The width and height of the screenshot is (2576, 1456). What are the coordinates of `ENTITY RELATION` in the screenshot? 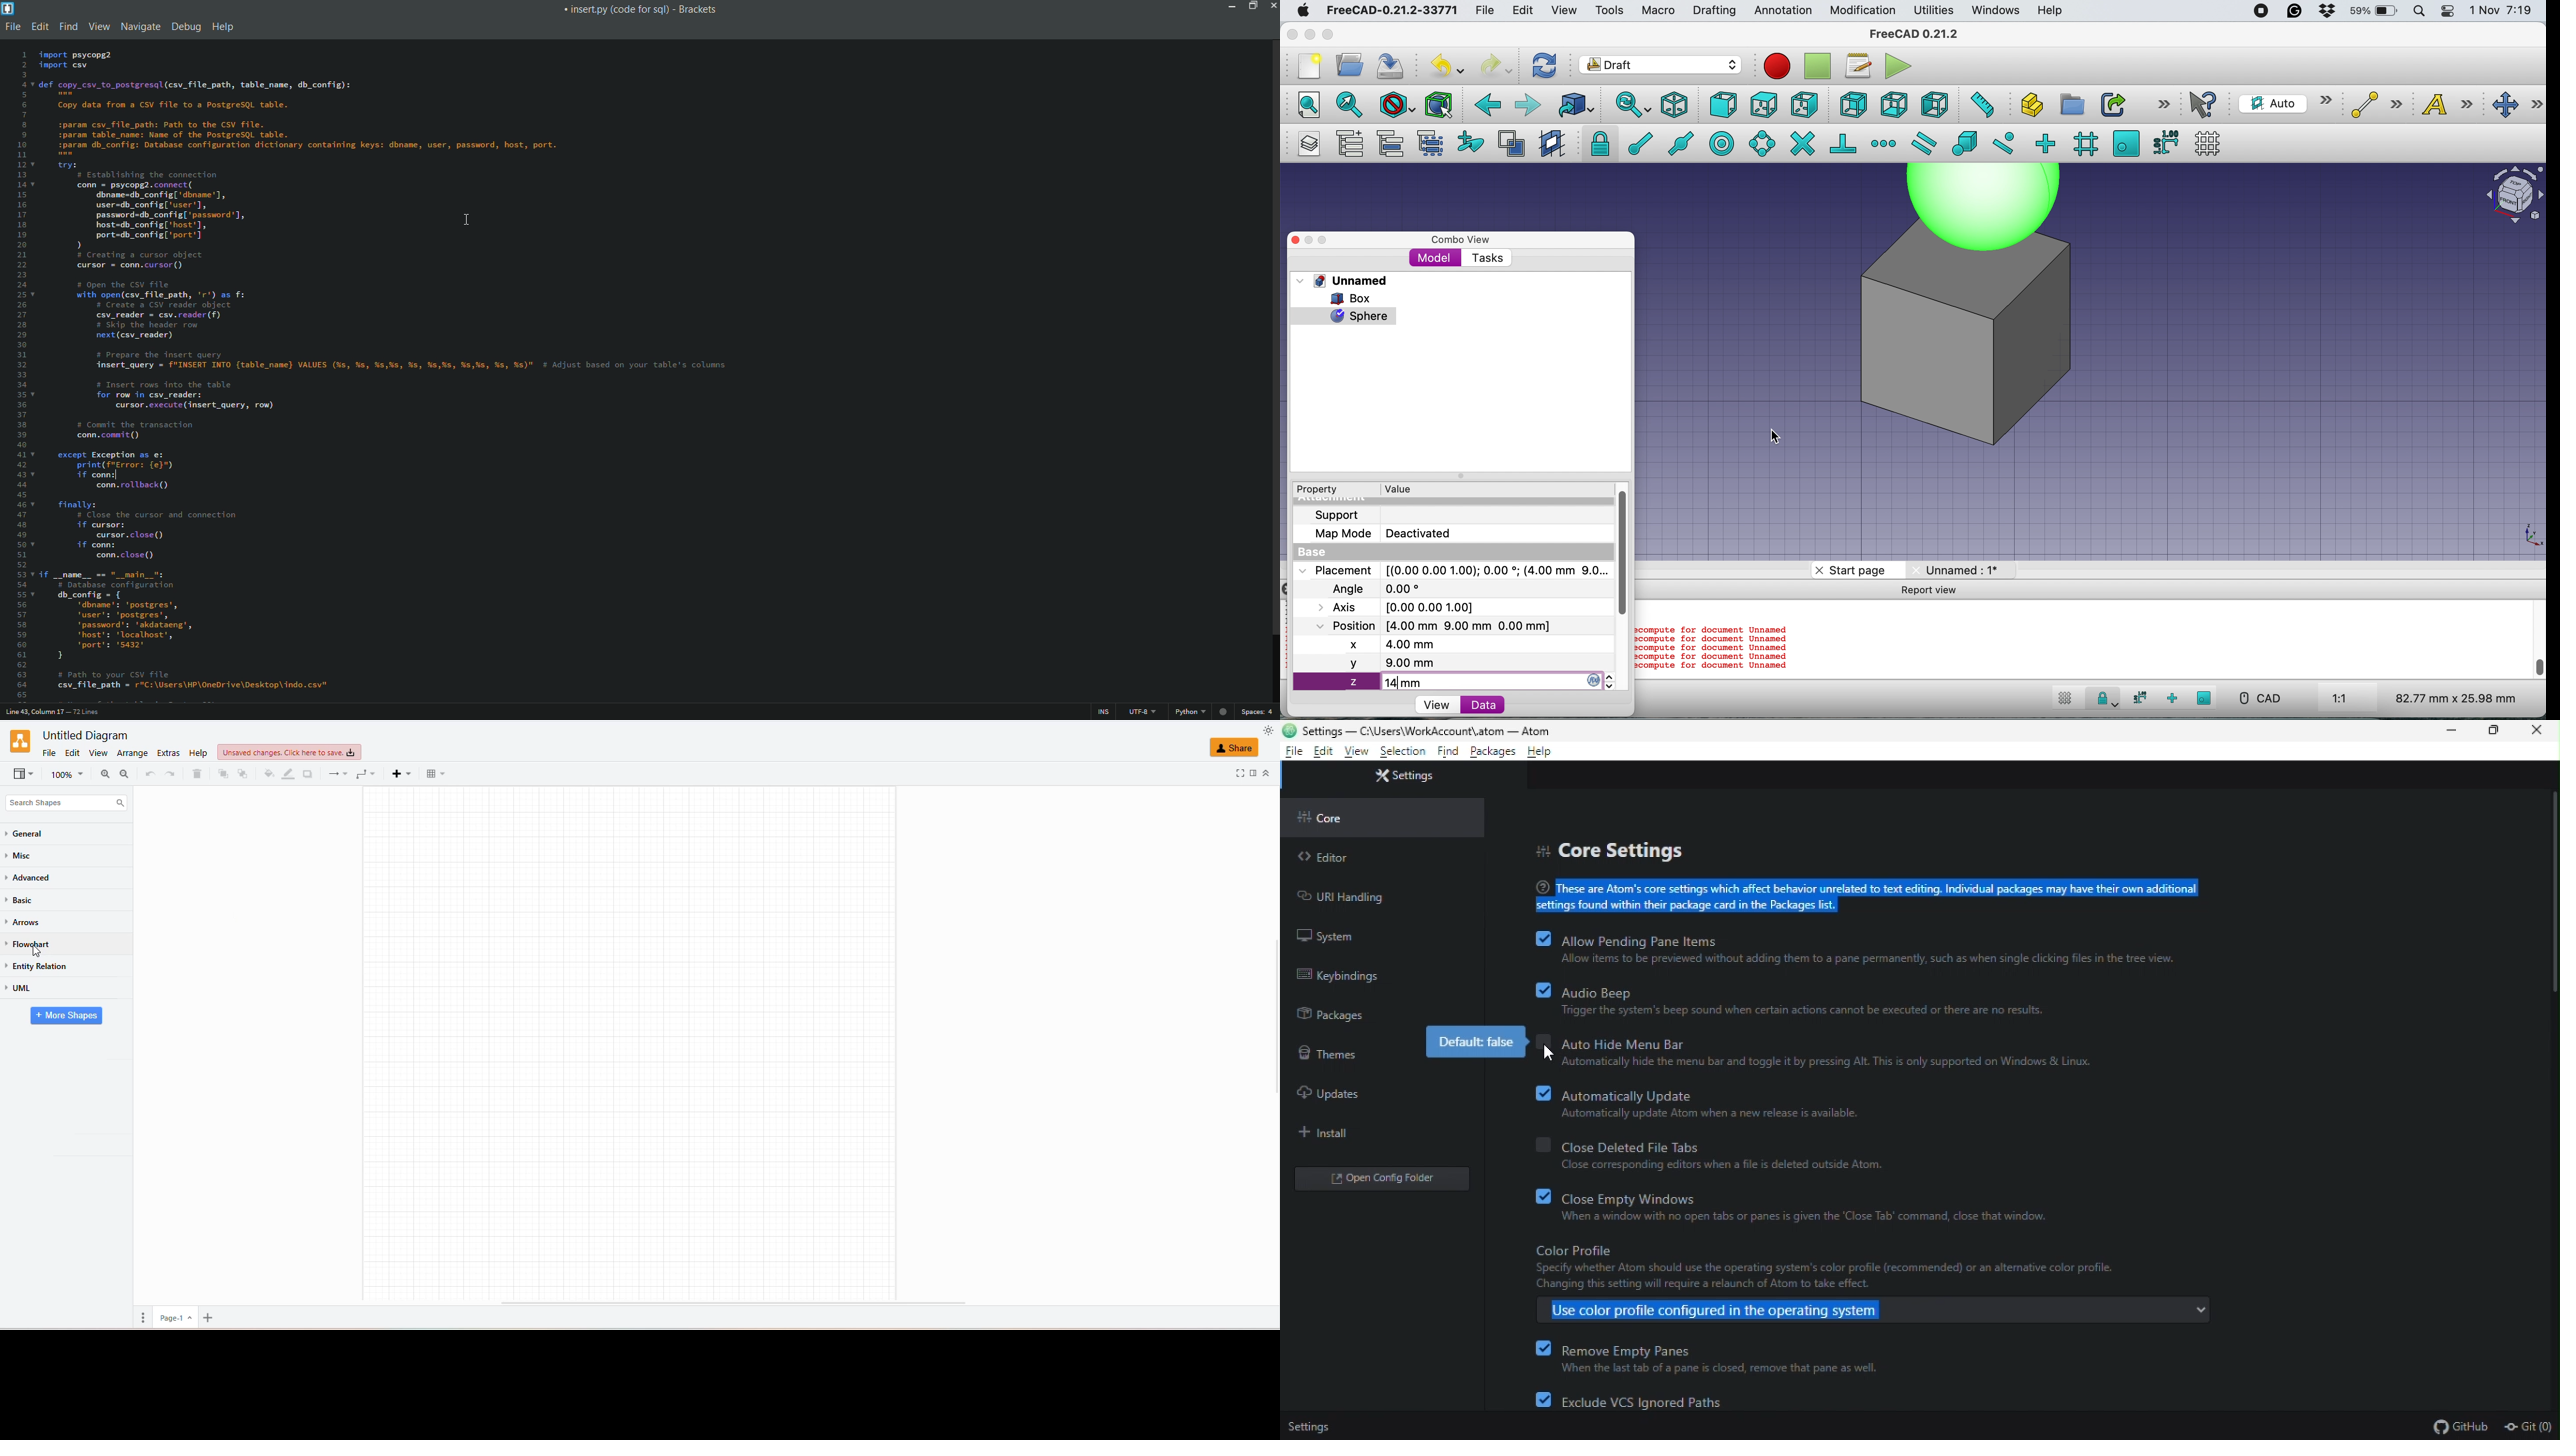 It's located at (40, 968).